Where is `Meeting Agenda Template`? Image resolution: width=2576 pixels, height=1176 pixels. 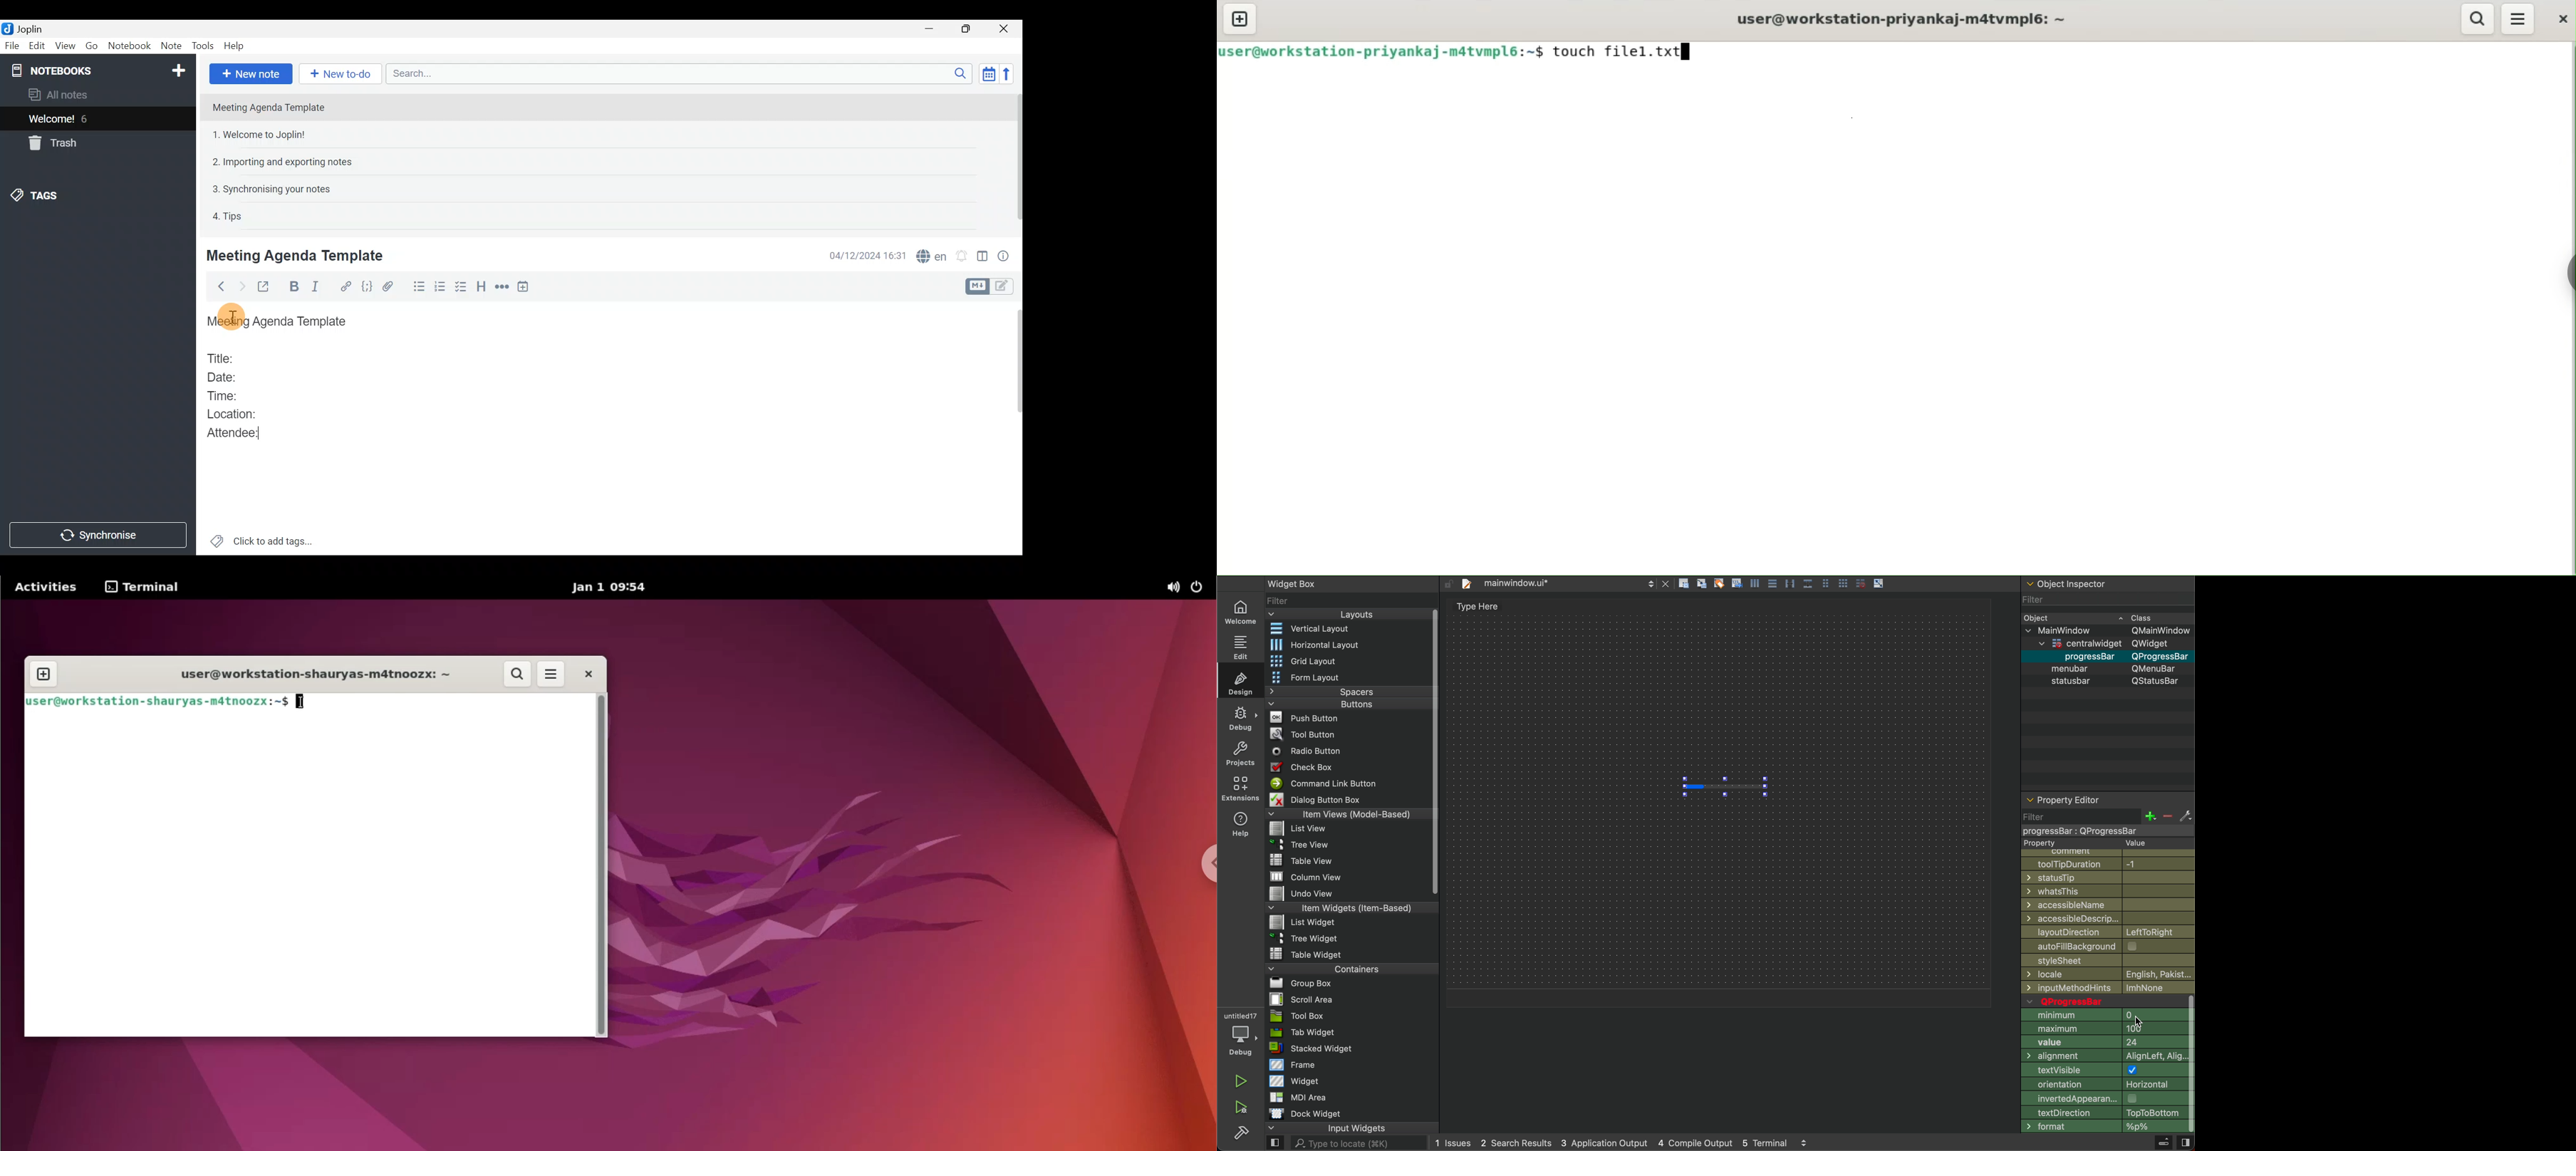 Meeting Agenda Template is located at coordinates (270, 107).